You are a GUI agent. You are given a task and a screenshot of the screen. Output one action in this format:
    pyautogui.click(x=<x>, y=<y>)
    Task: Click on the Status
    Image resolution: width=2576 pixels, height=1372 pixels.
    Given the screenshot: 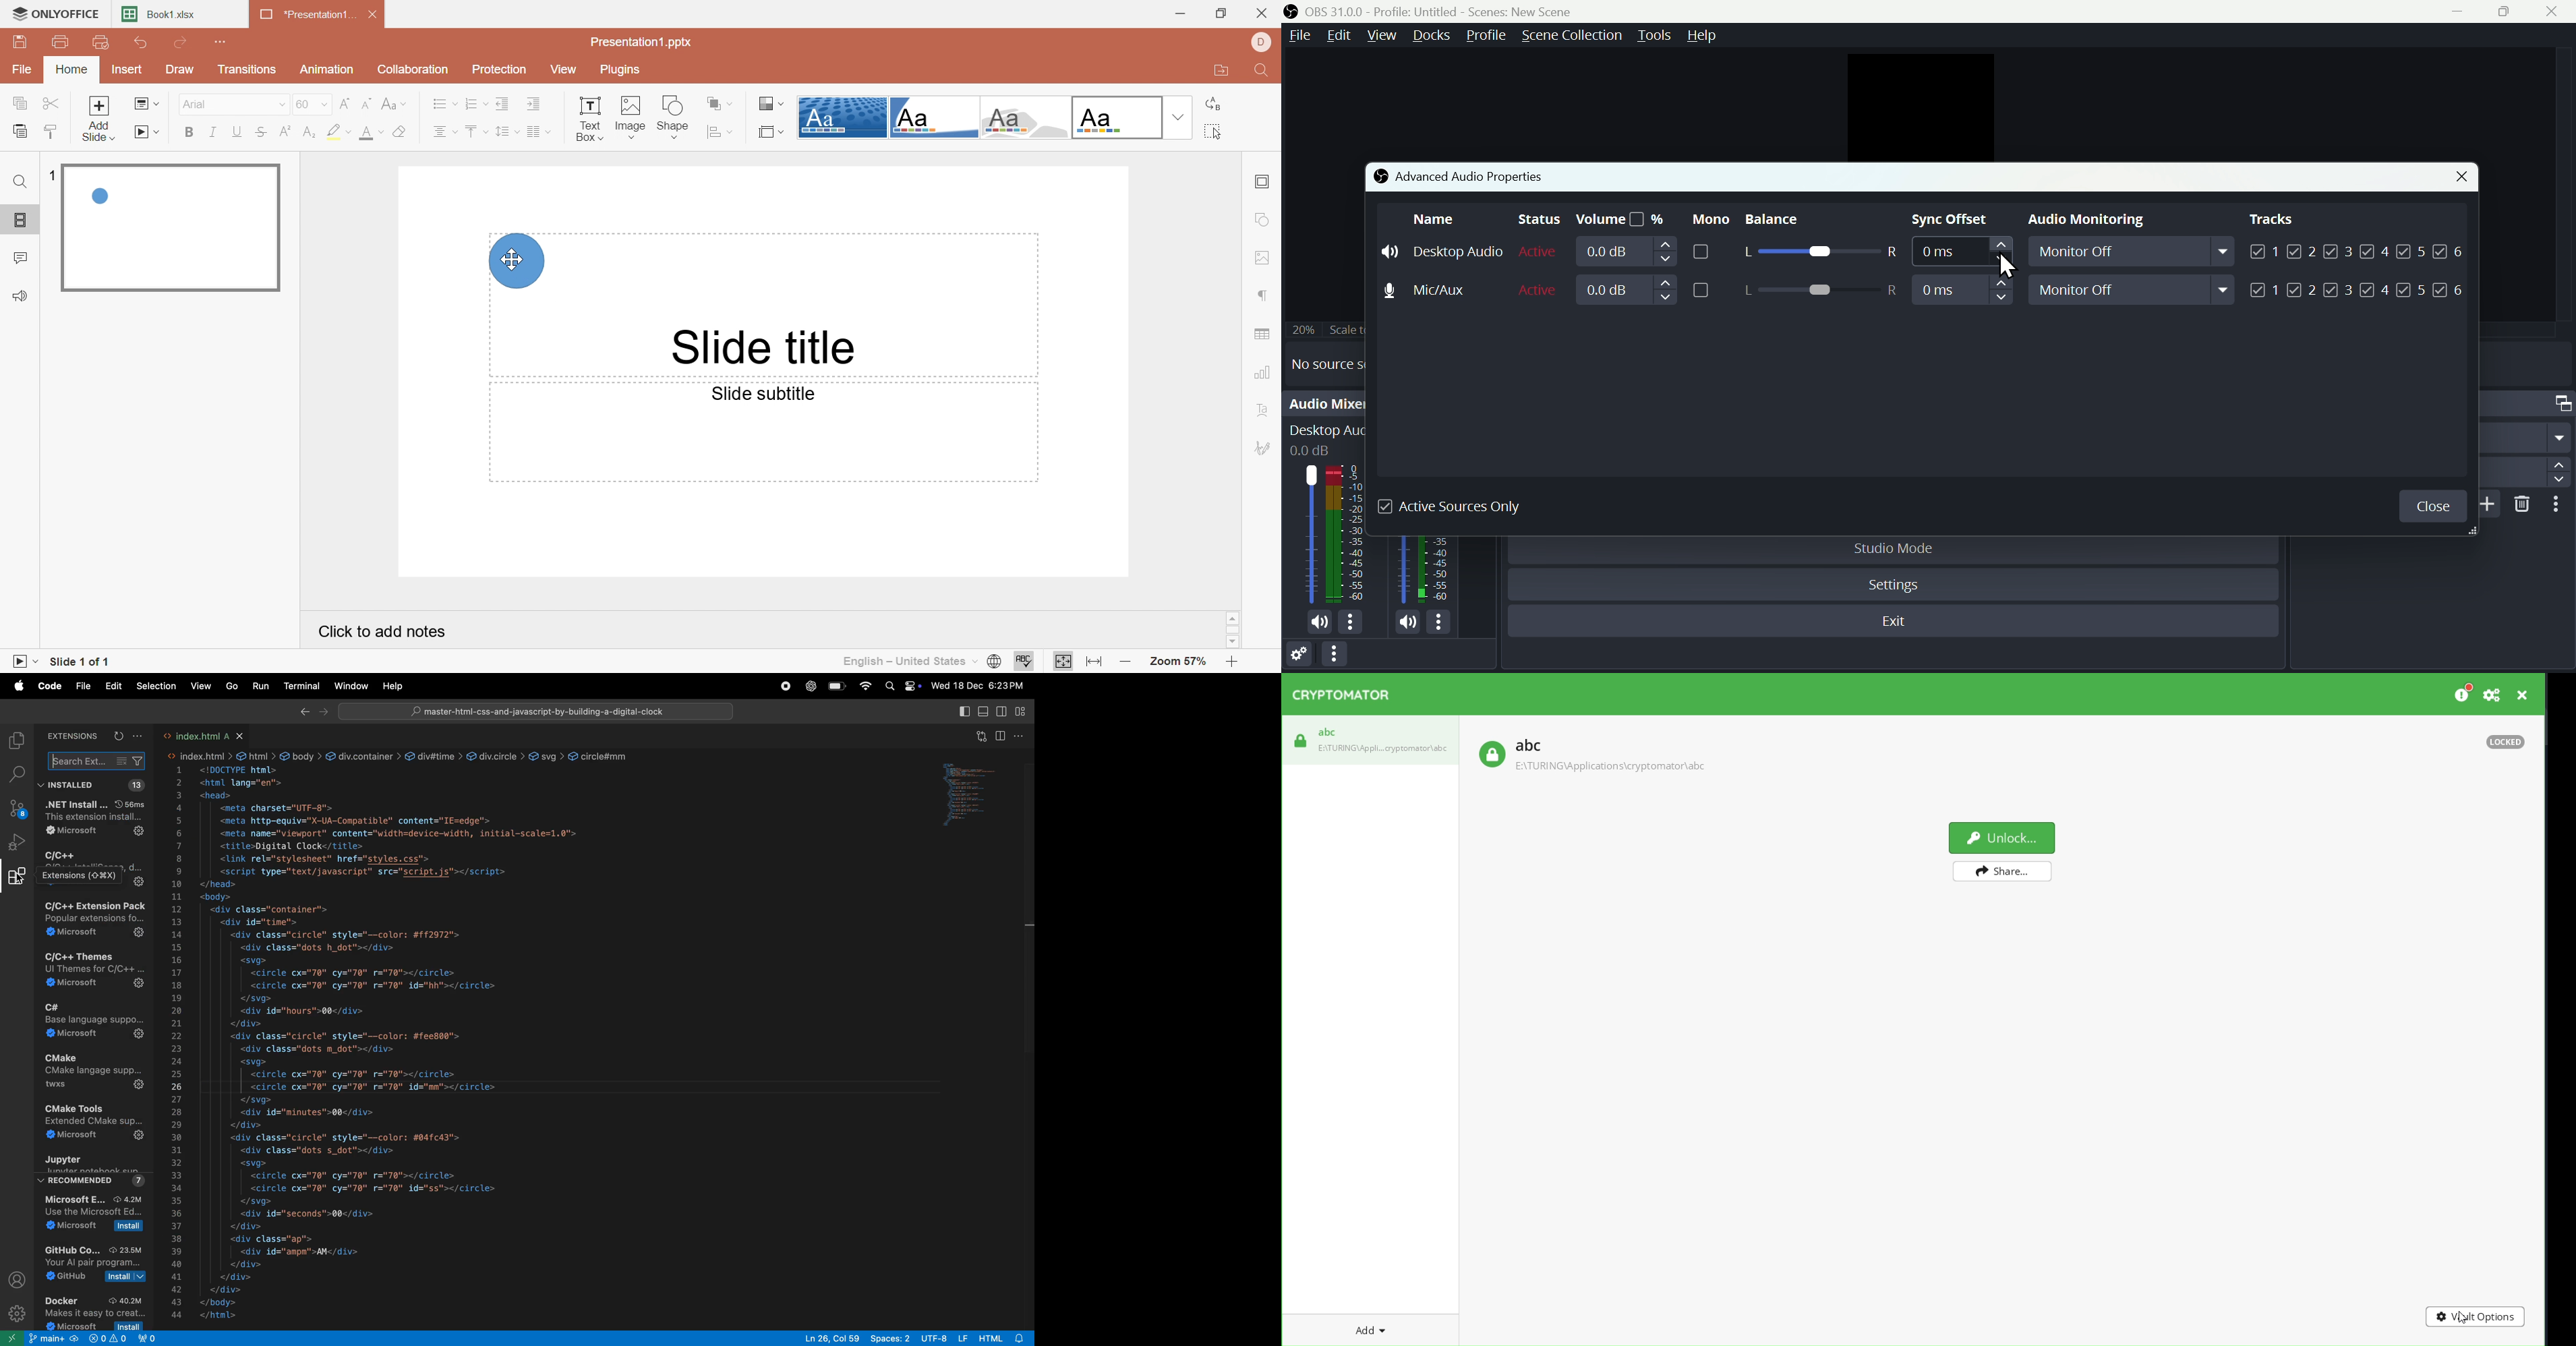 What is the action you would take?
    pyautogui.click(x=1535, y=220)
    